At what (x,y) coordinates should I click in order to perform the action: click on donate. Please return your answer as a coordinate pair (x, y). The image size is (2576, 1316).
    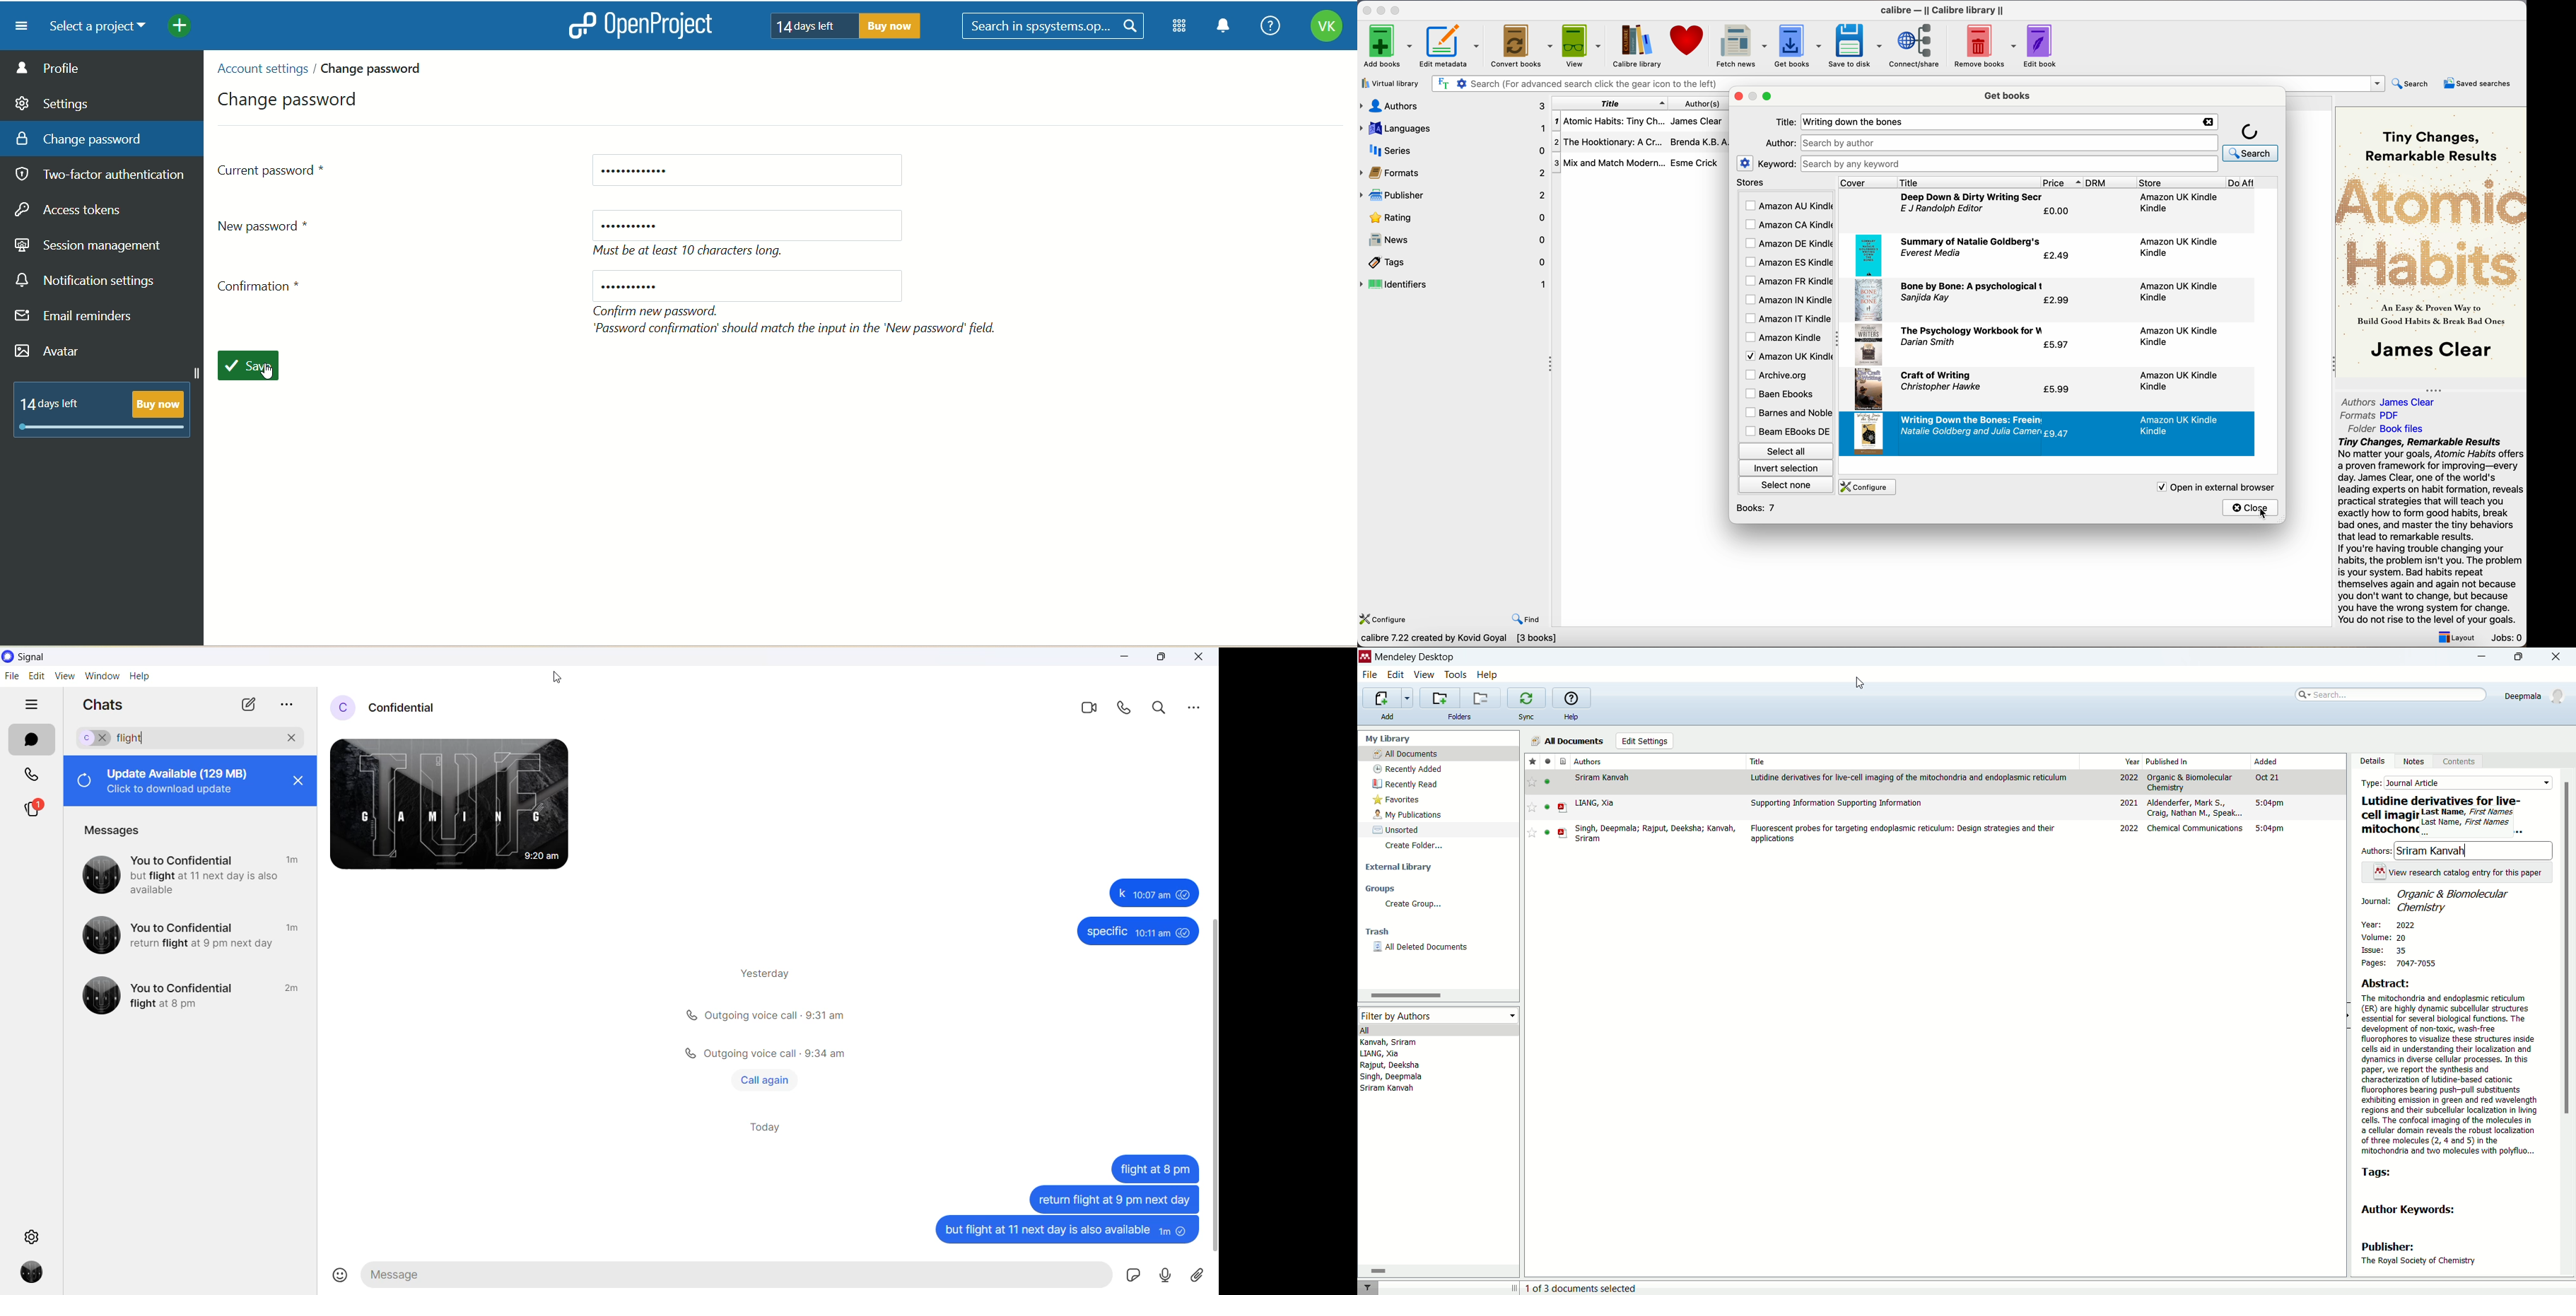
    Looking at the image, I should click on (1688, 40).